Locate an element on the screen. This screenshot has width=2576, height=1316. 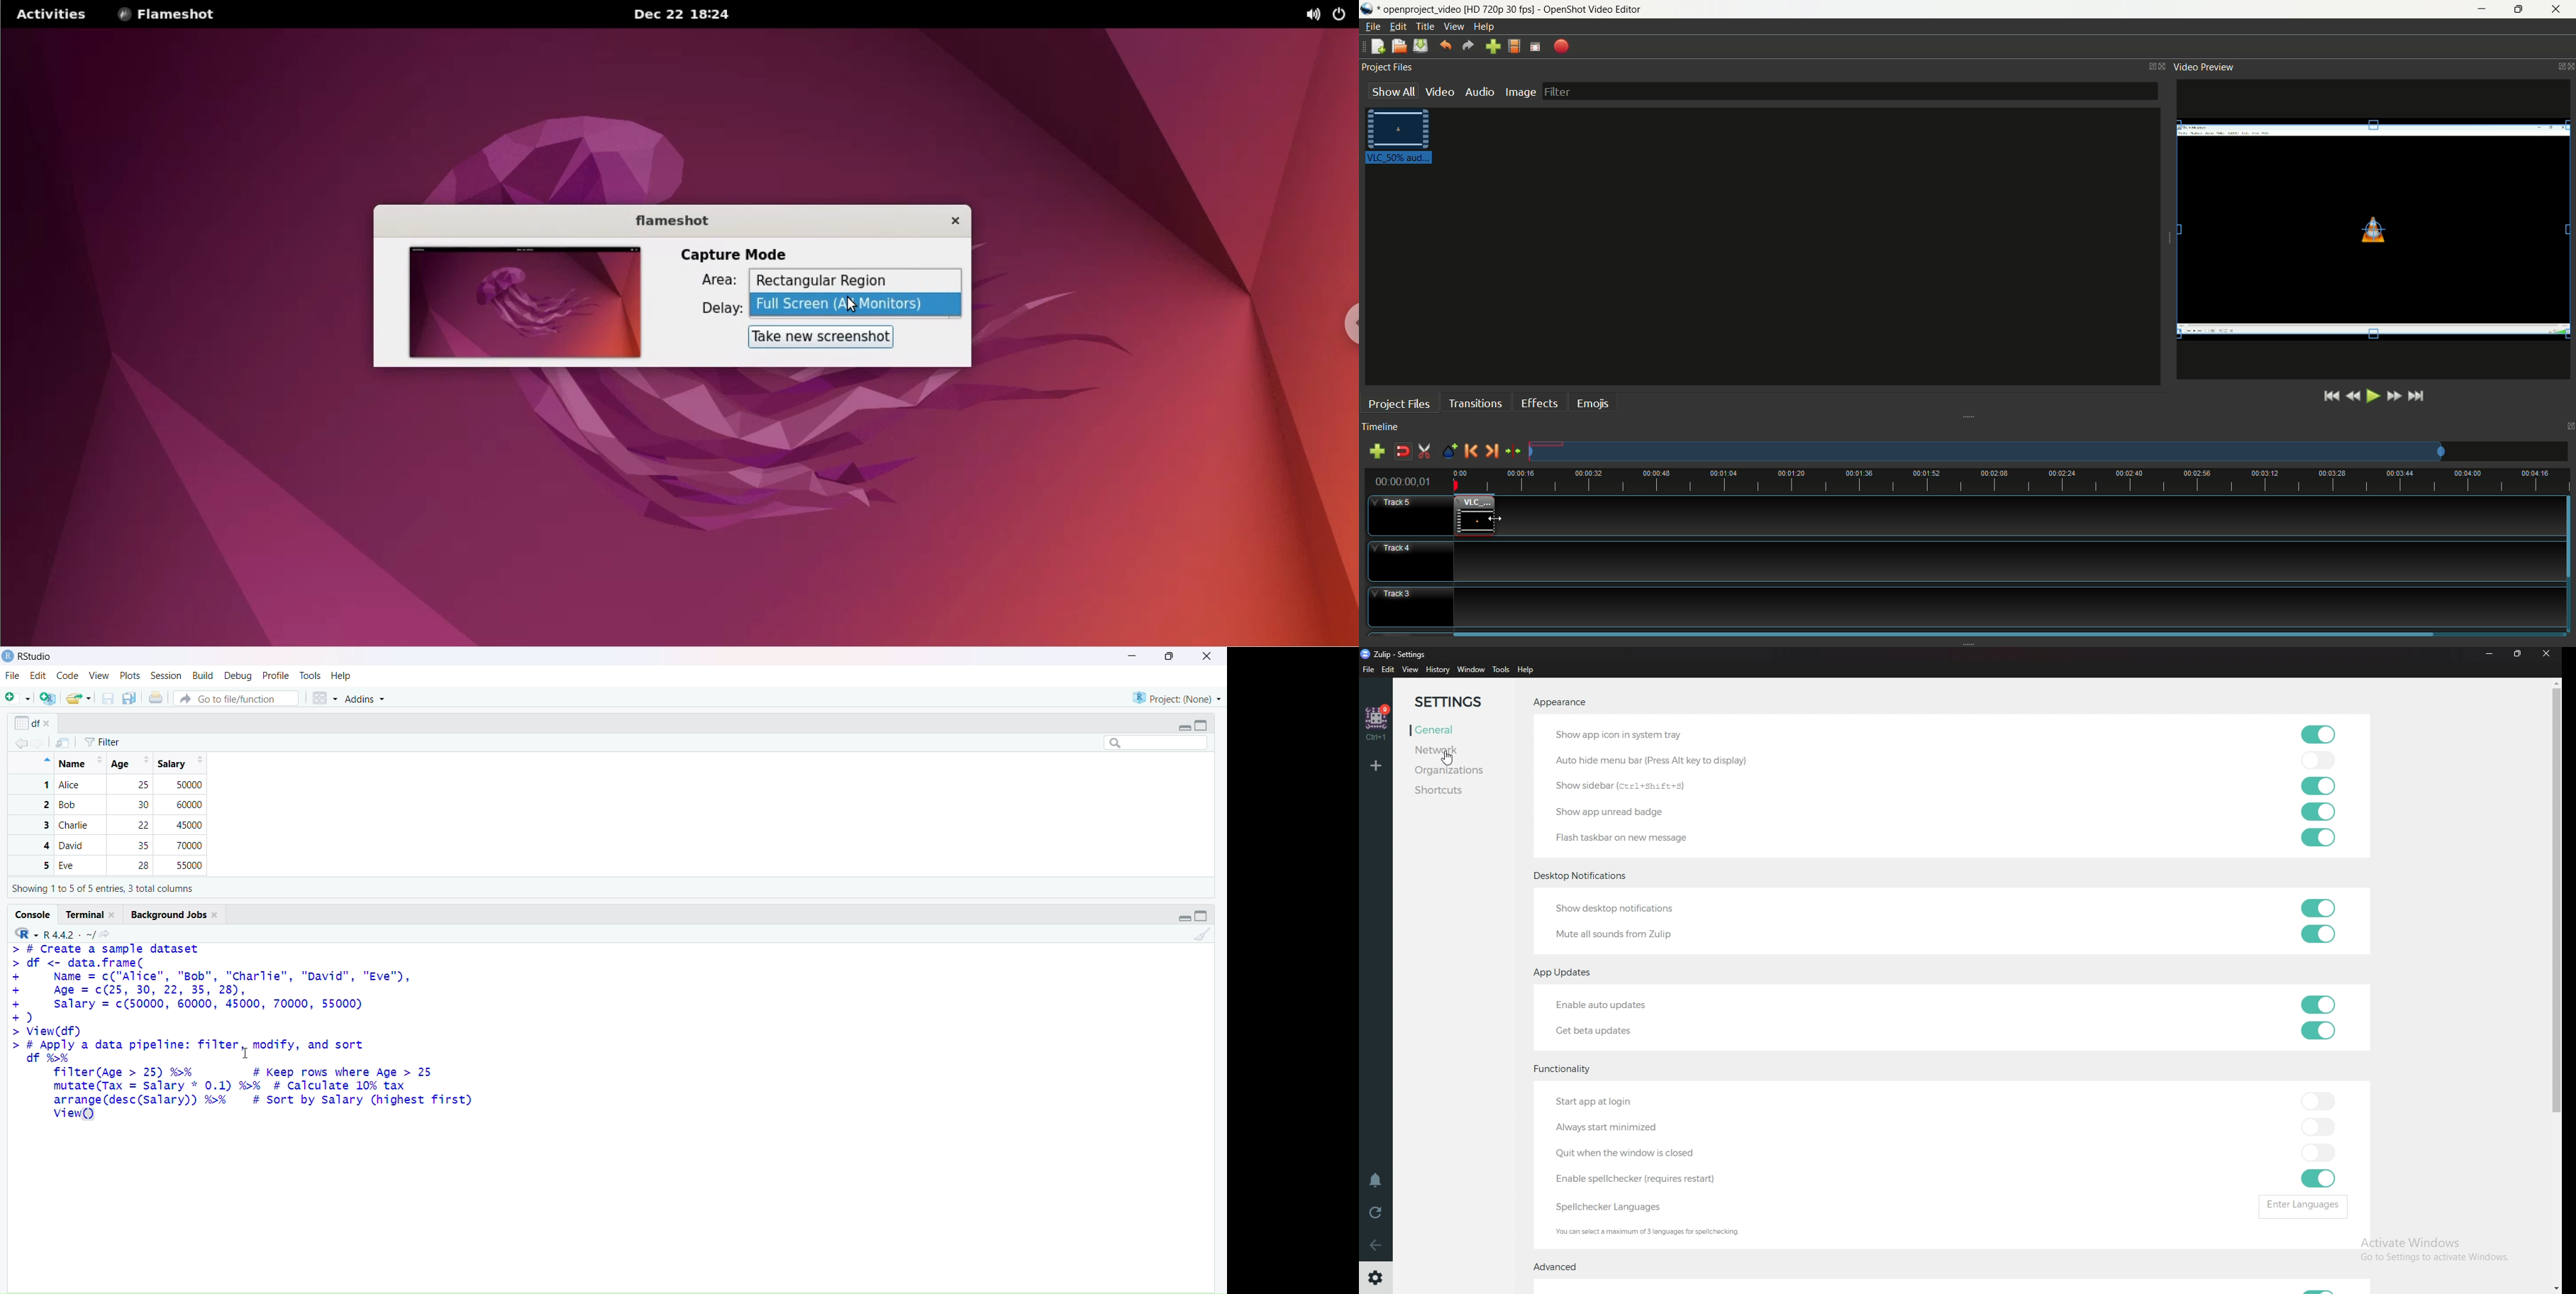
file is located at coordinates (1377, 27).